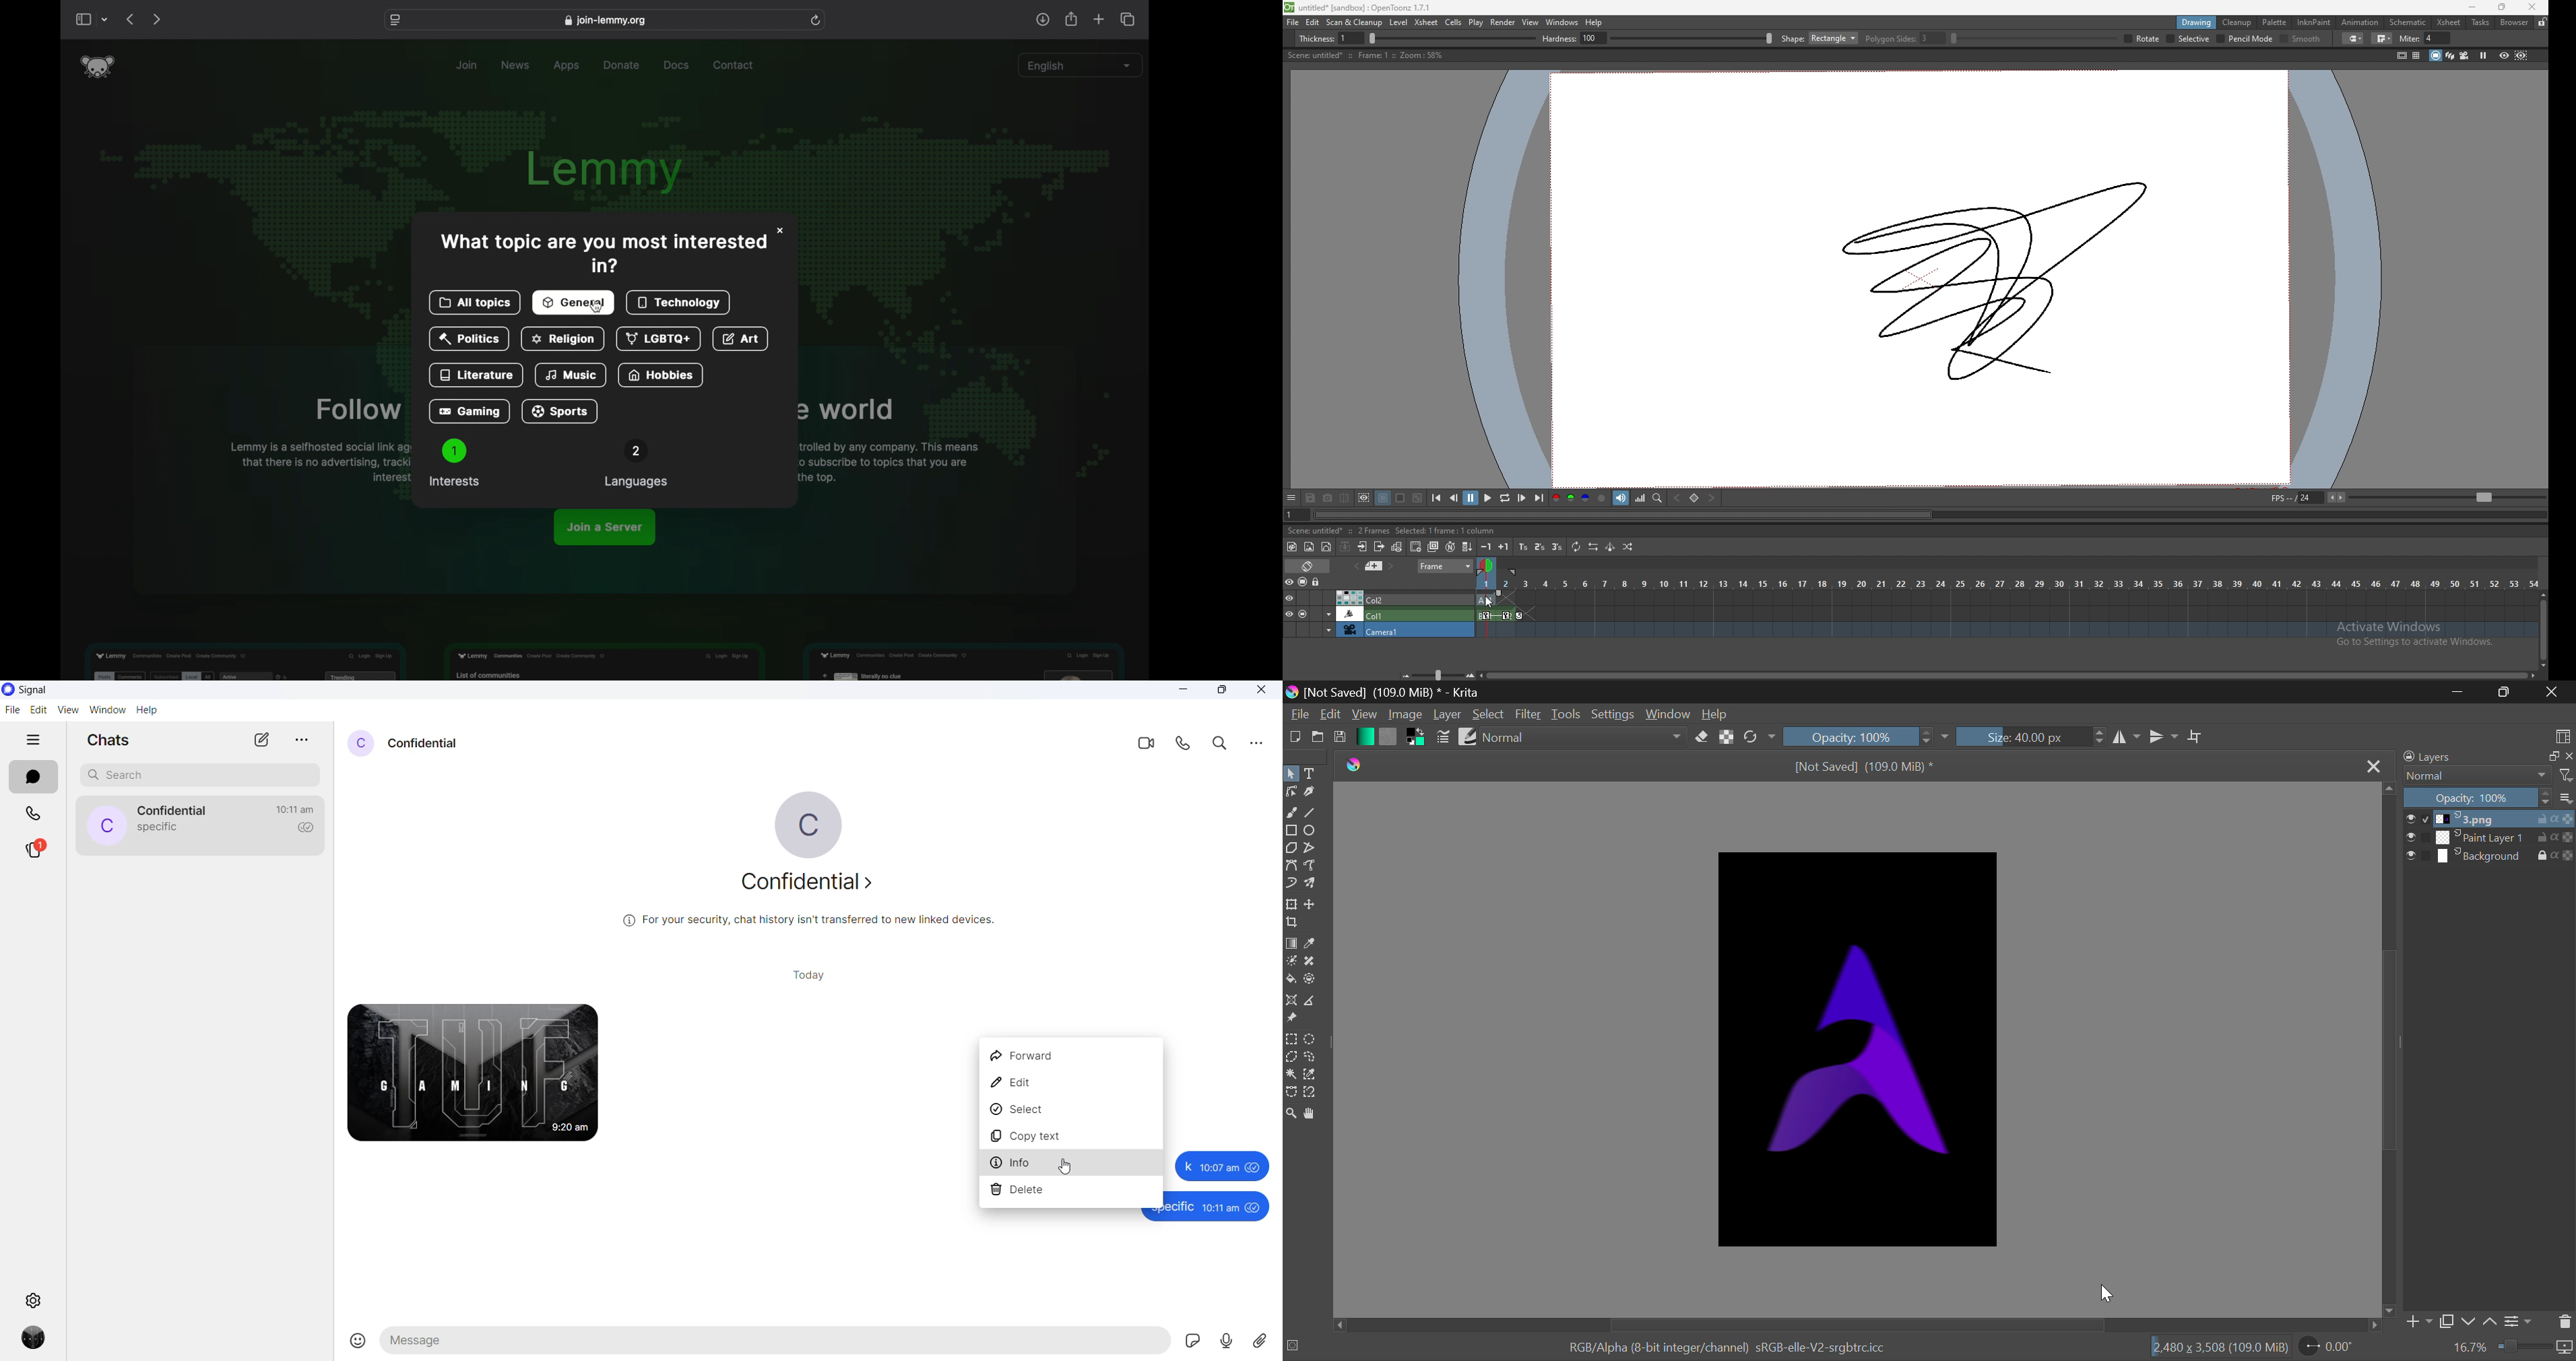 This screenshot has width=2576, height=1372. What do you see at coordinates (1525, 547) in the screenshot?
I see `reframe on 1s` at bounding box center [1525, 547].